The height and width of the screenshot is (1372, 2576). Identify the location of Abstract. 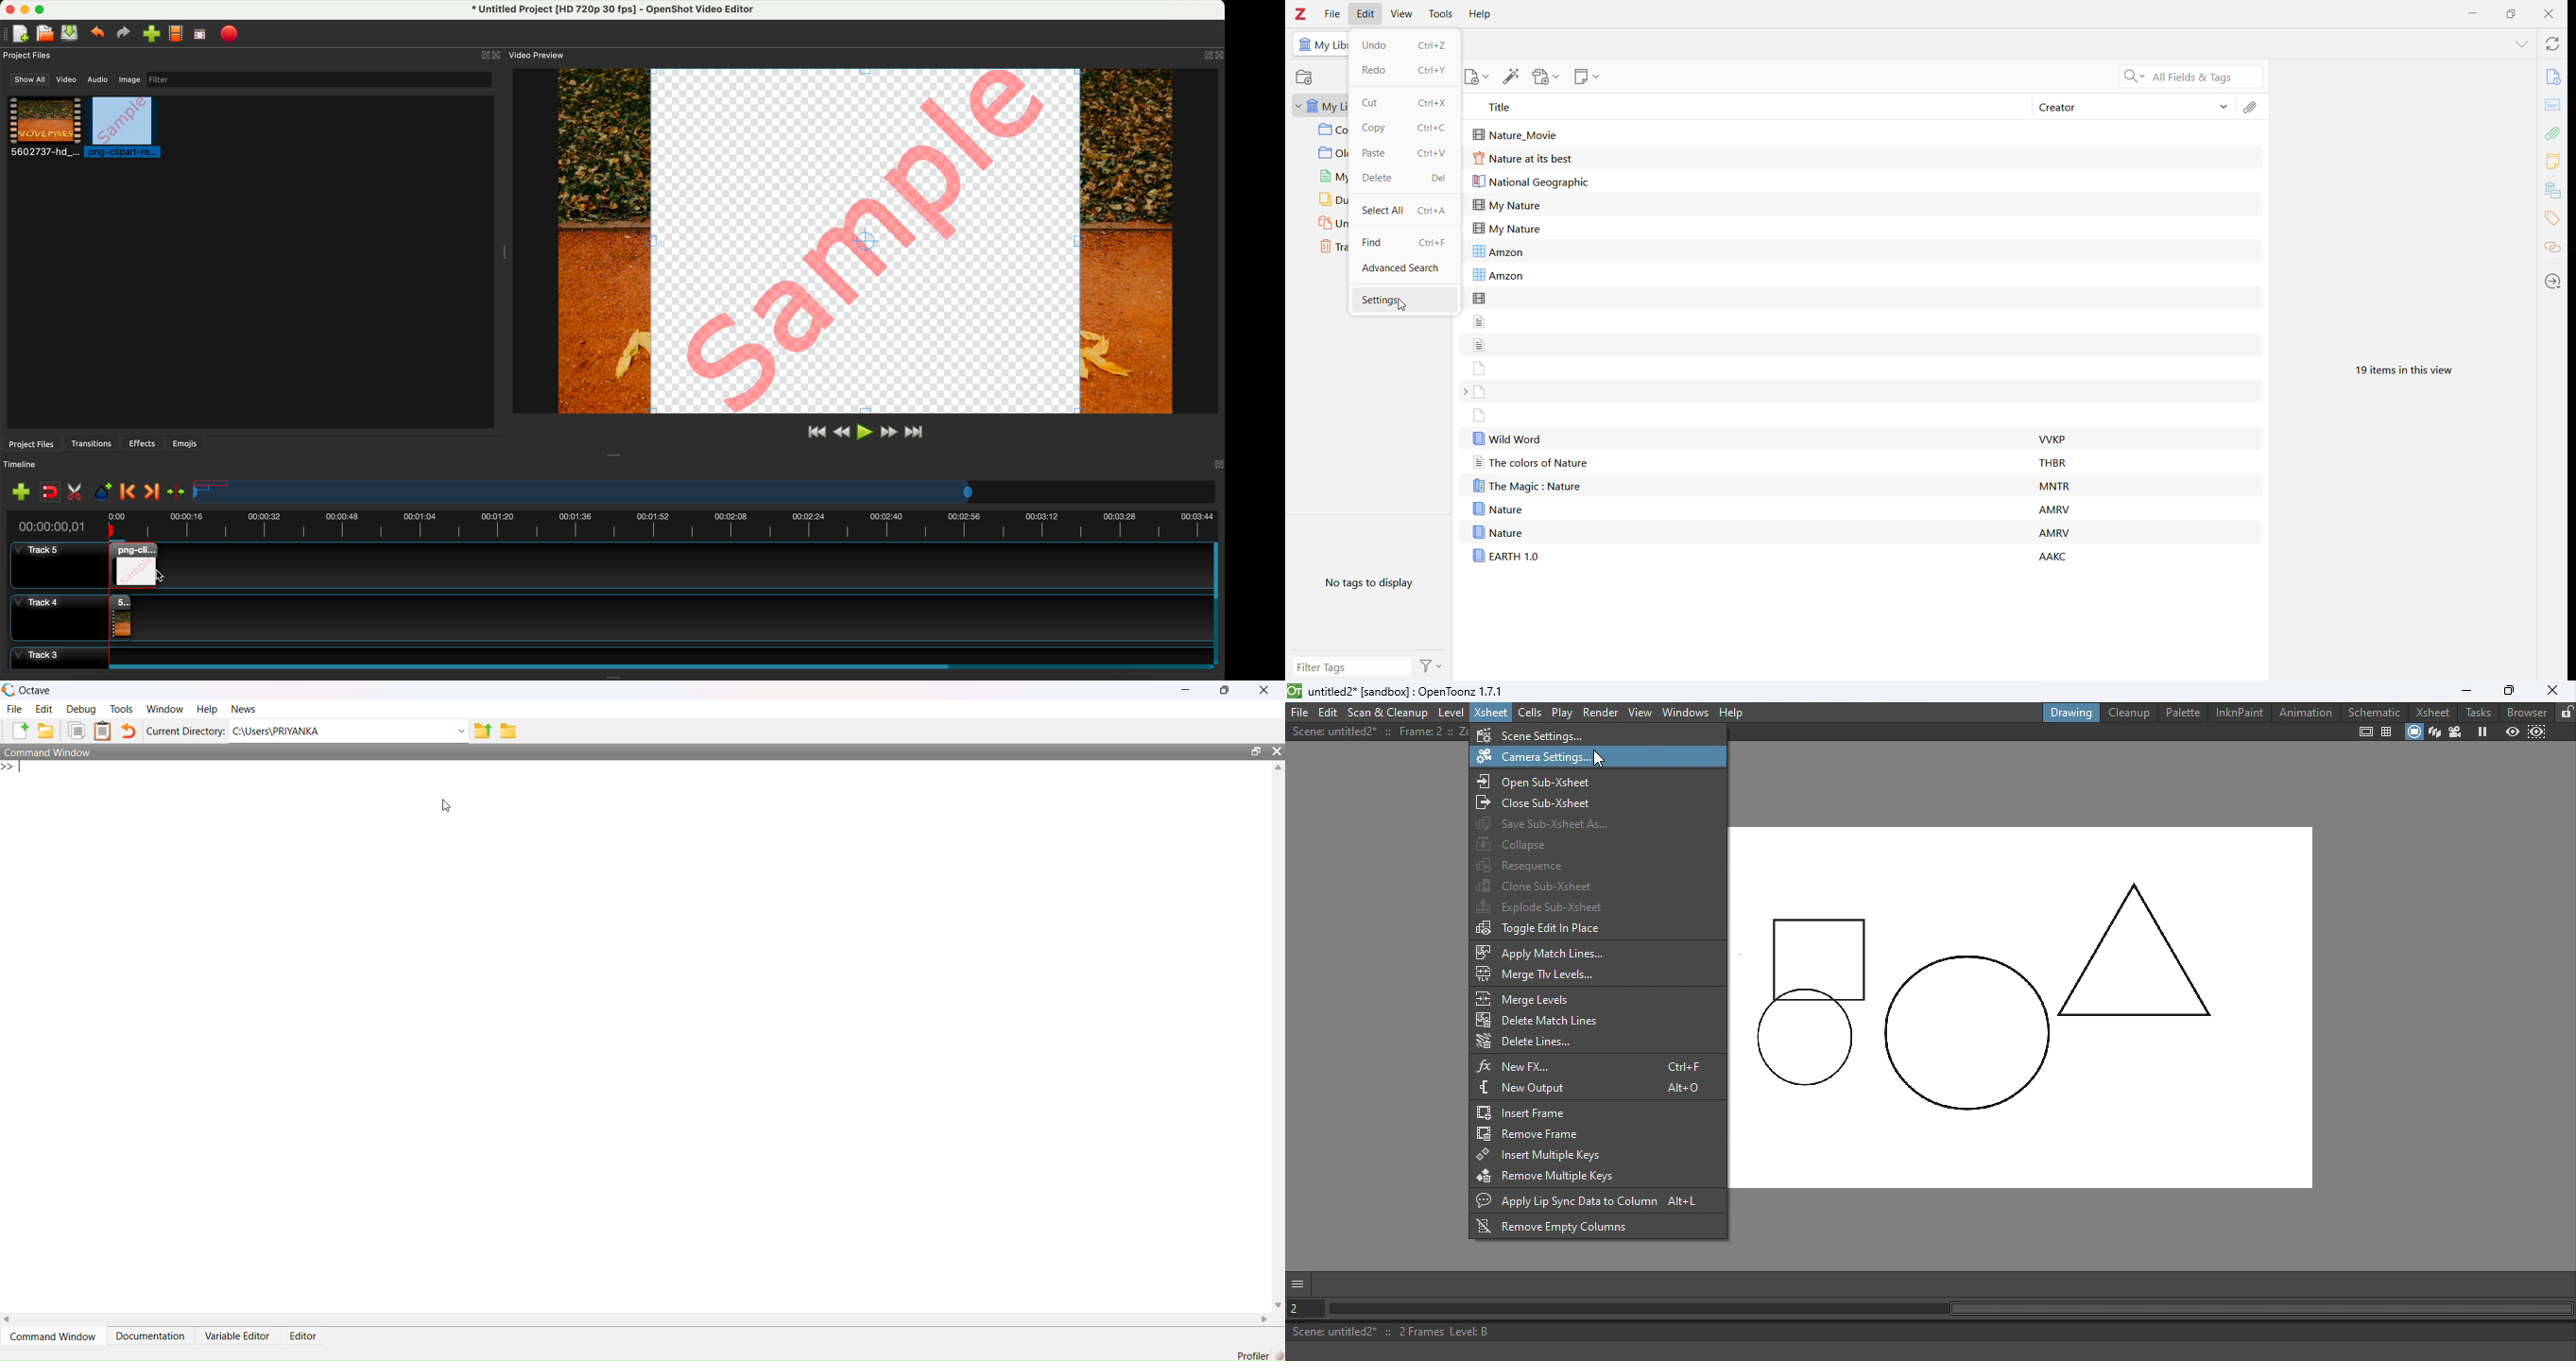
(2554, 106).